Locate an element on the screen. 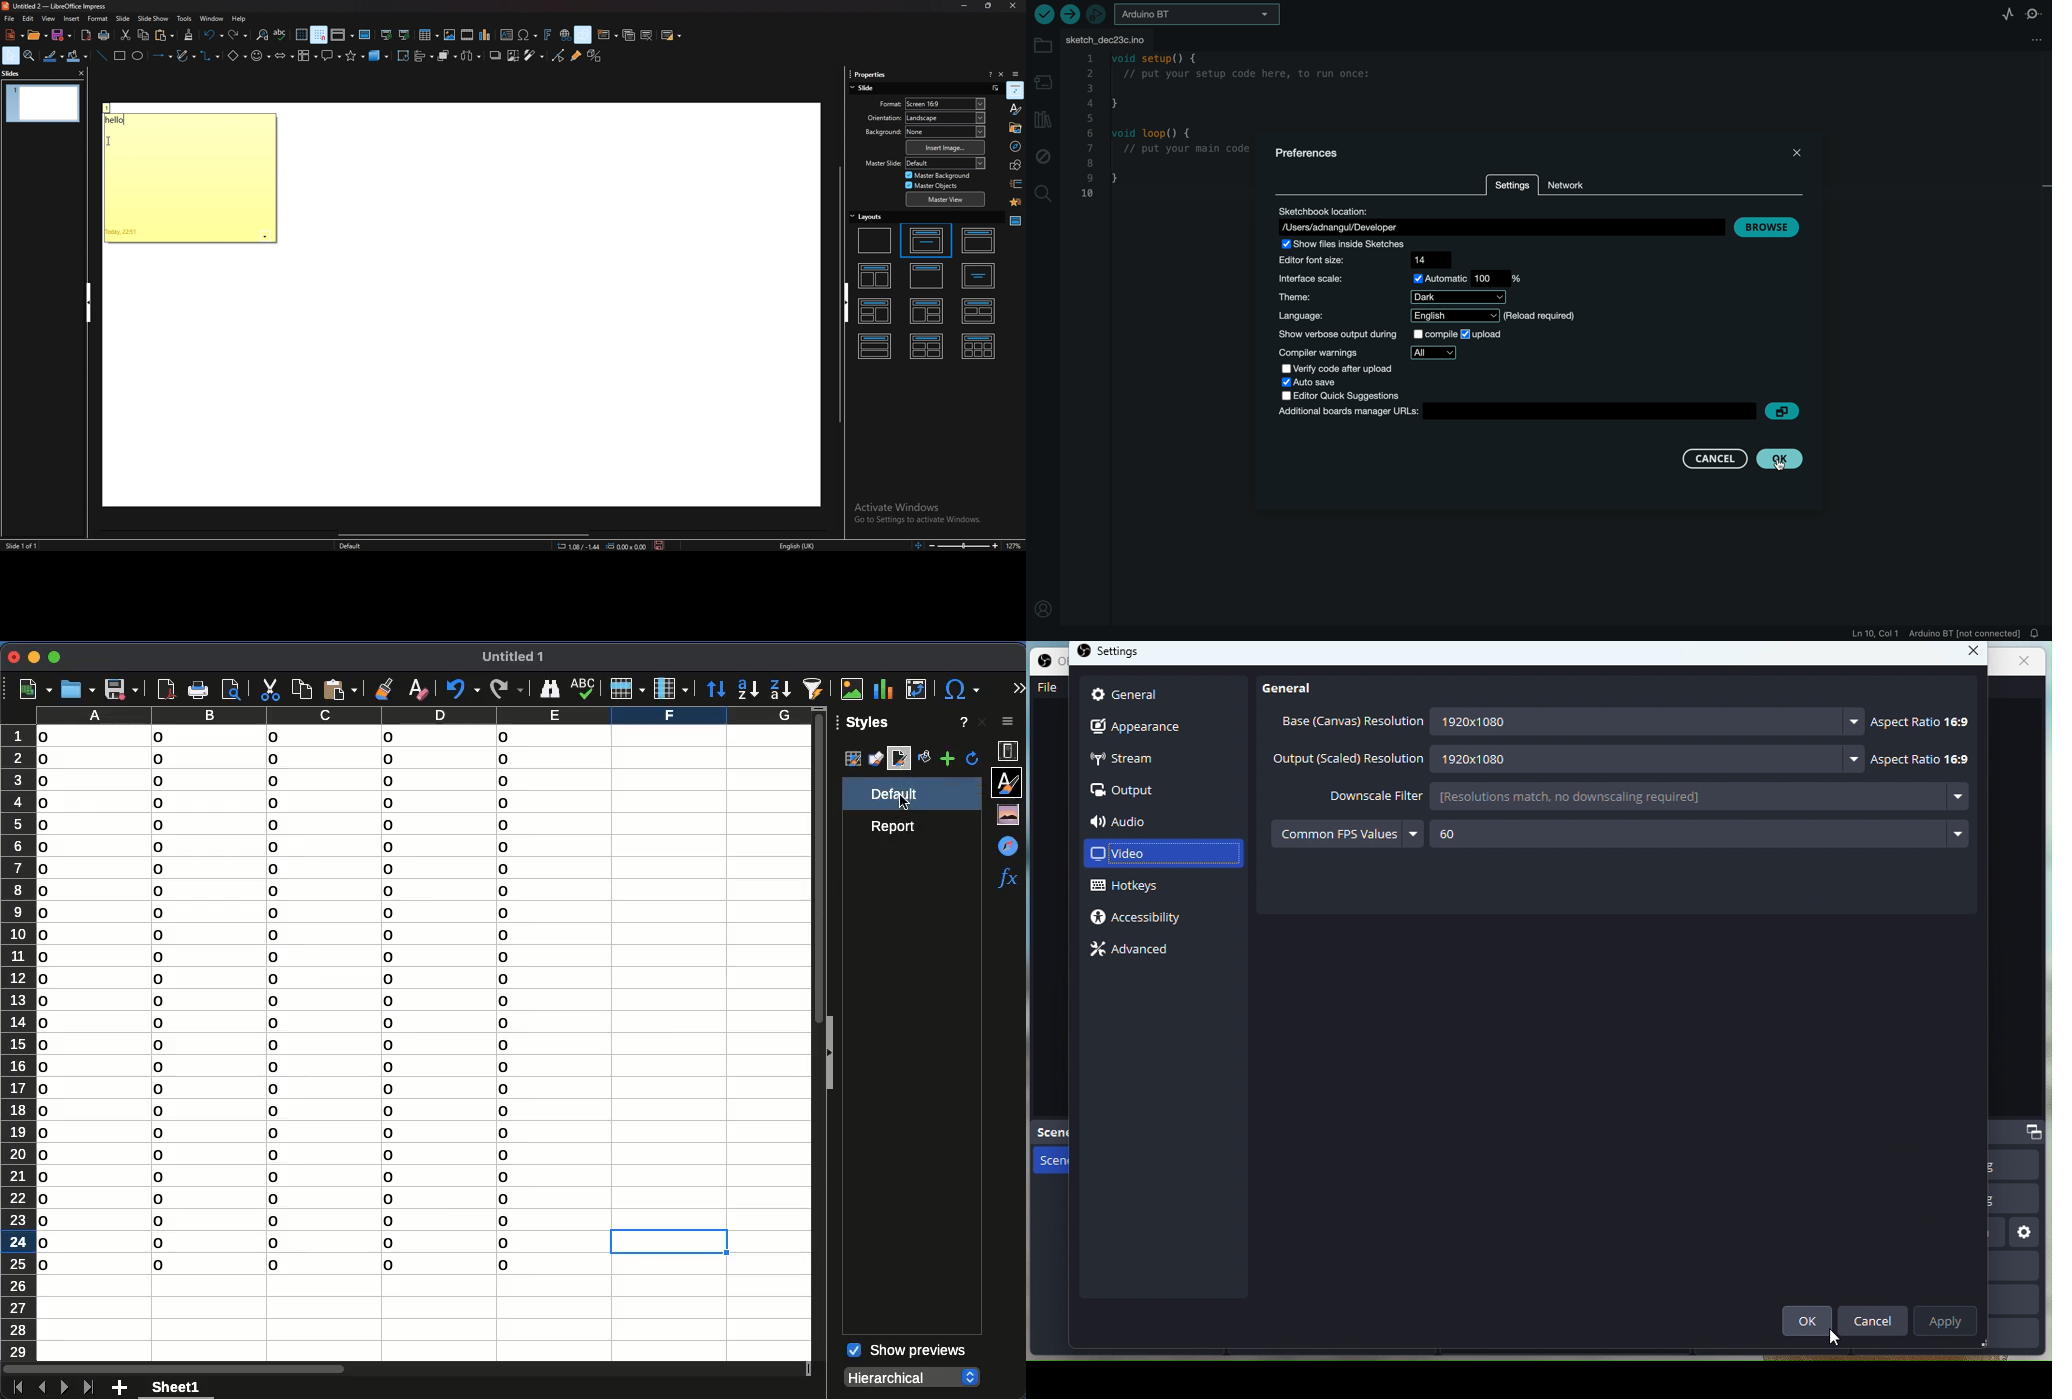 This screenshot has width=2072, height=1400. symbol shapes is located at coordinates (261, 56).